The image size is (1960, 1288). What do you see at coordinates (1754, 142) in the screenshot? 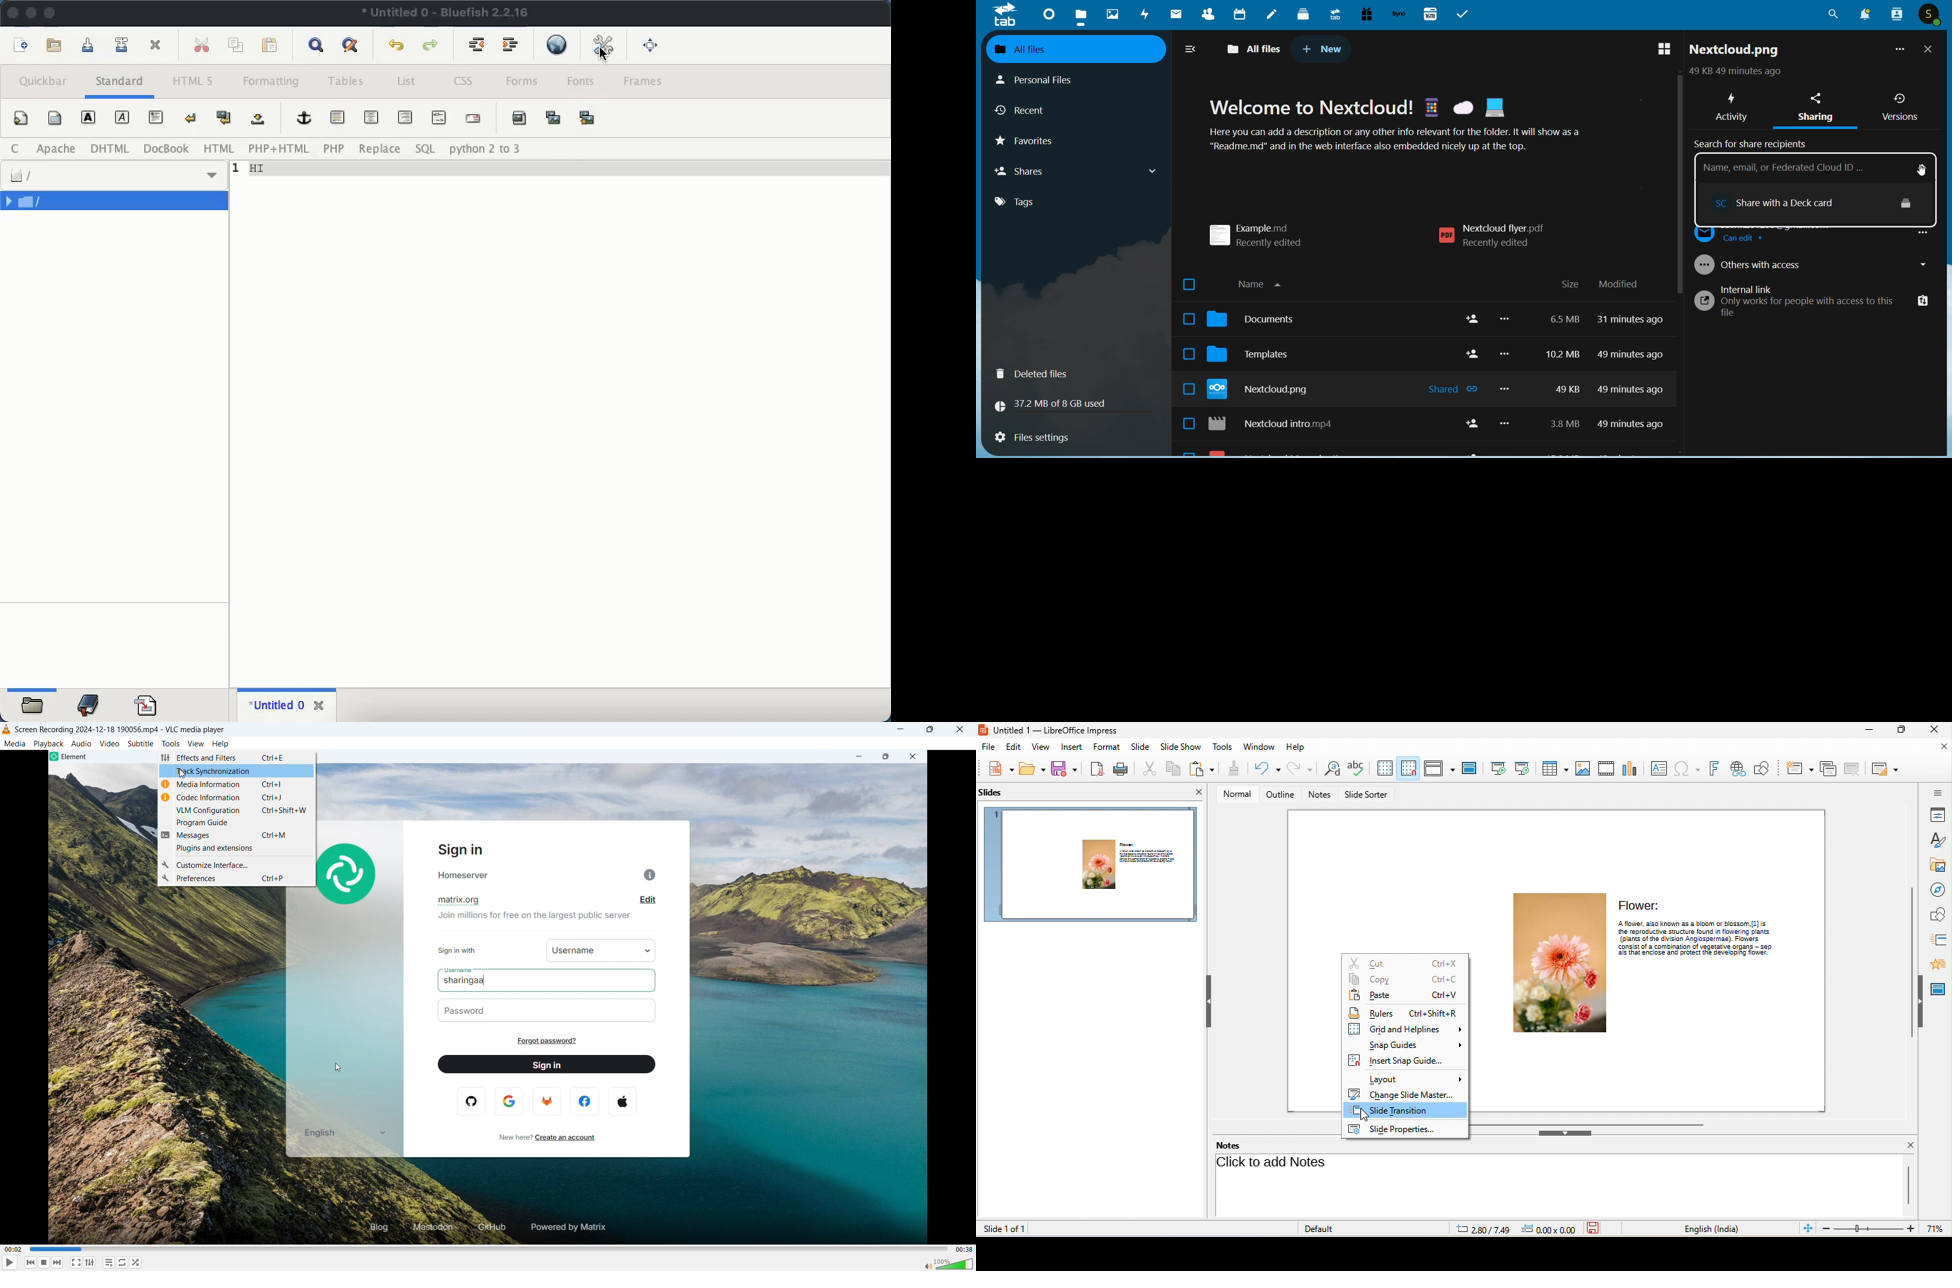
I see `search for share recipients` at bounding box center [1754, 142].